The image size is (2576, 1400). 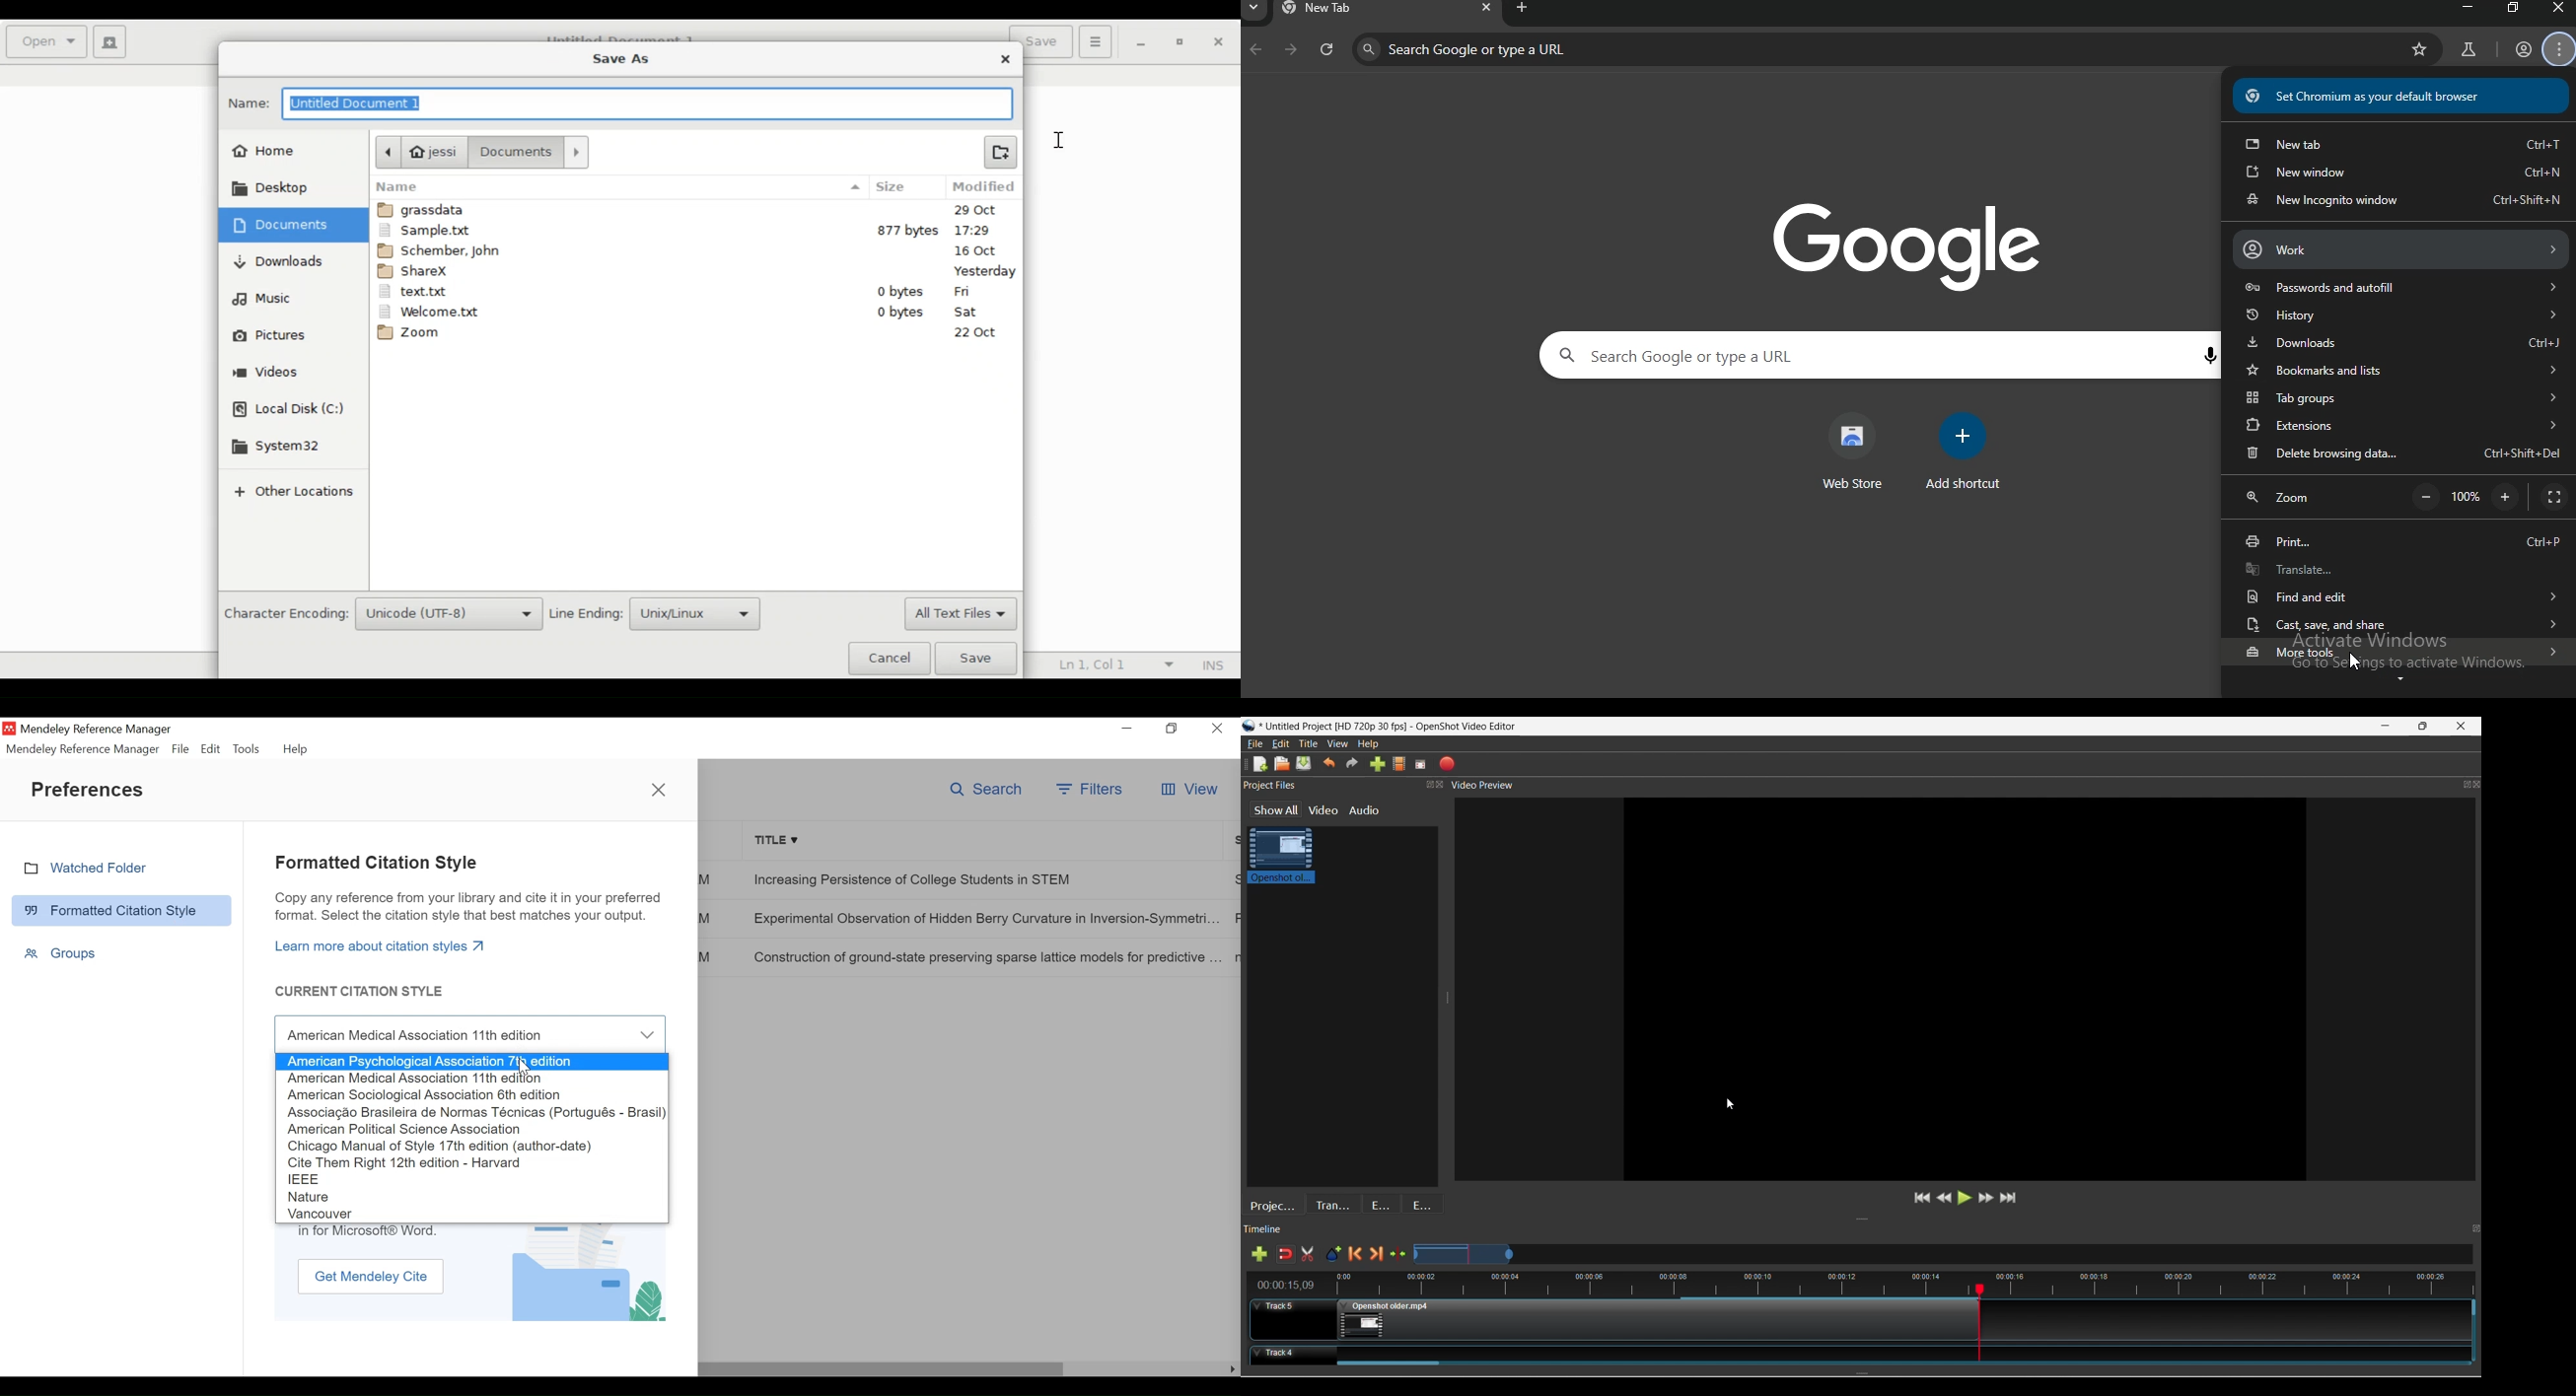 What do you see at coordinates (1293, 1319) in the screenshot?
I see `Track Header for track 5` at bounding box center [1293, 1319].